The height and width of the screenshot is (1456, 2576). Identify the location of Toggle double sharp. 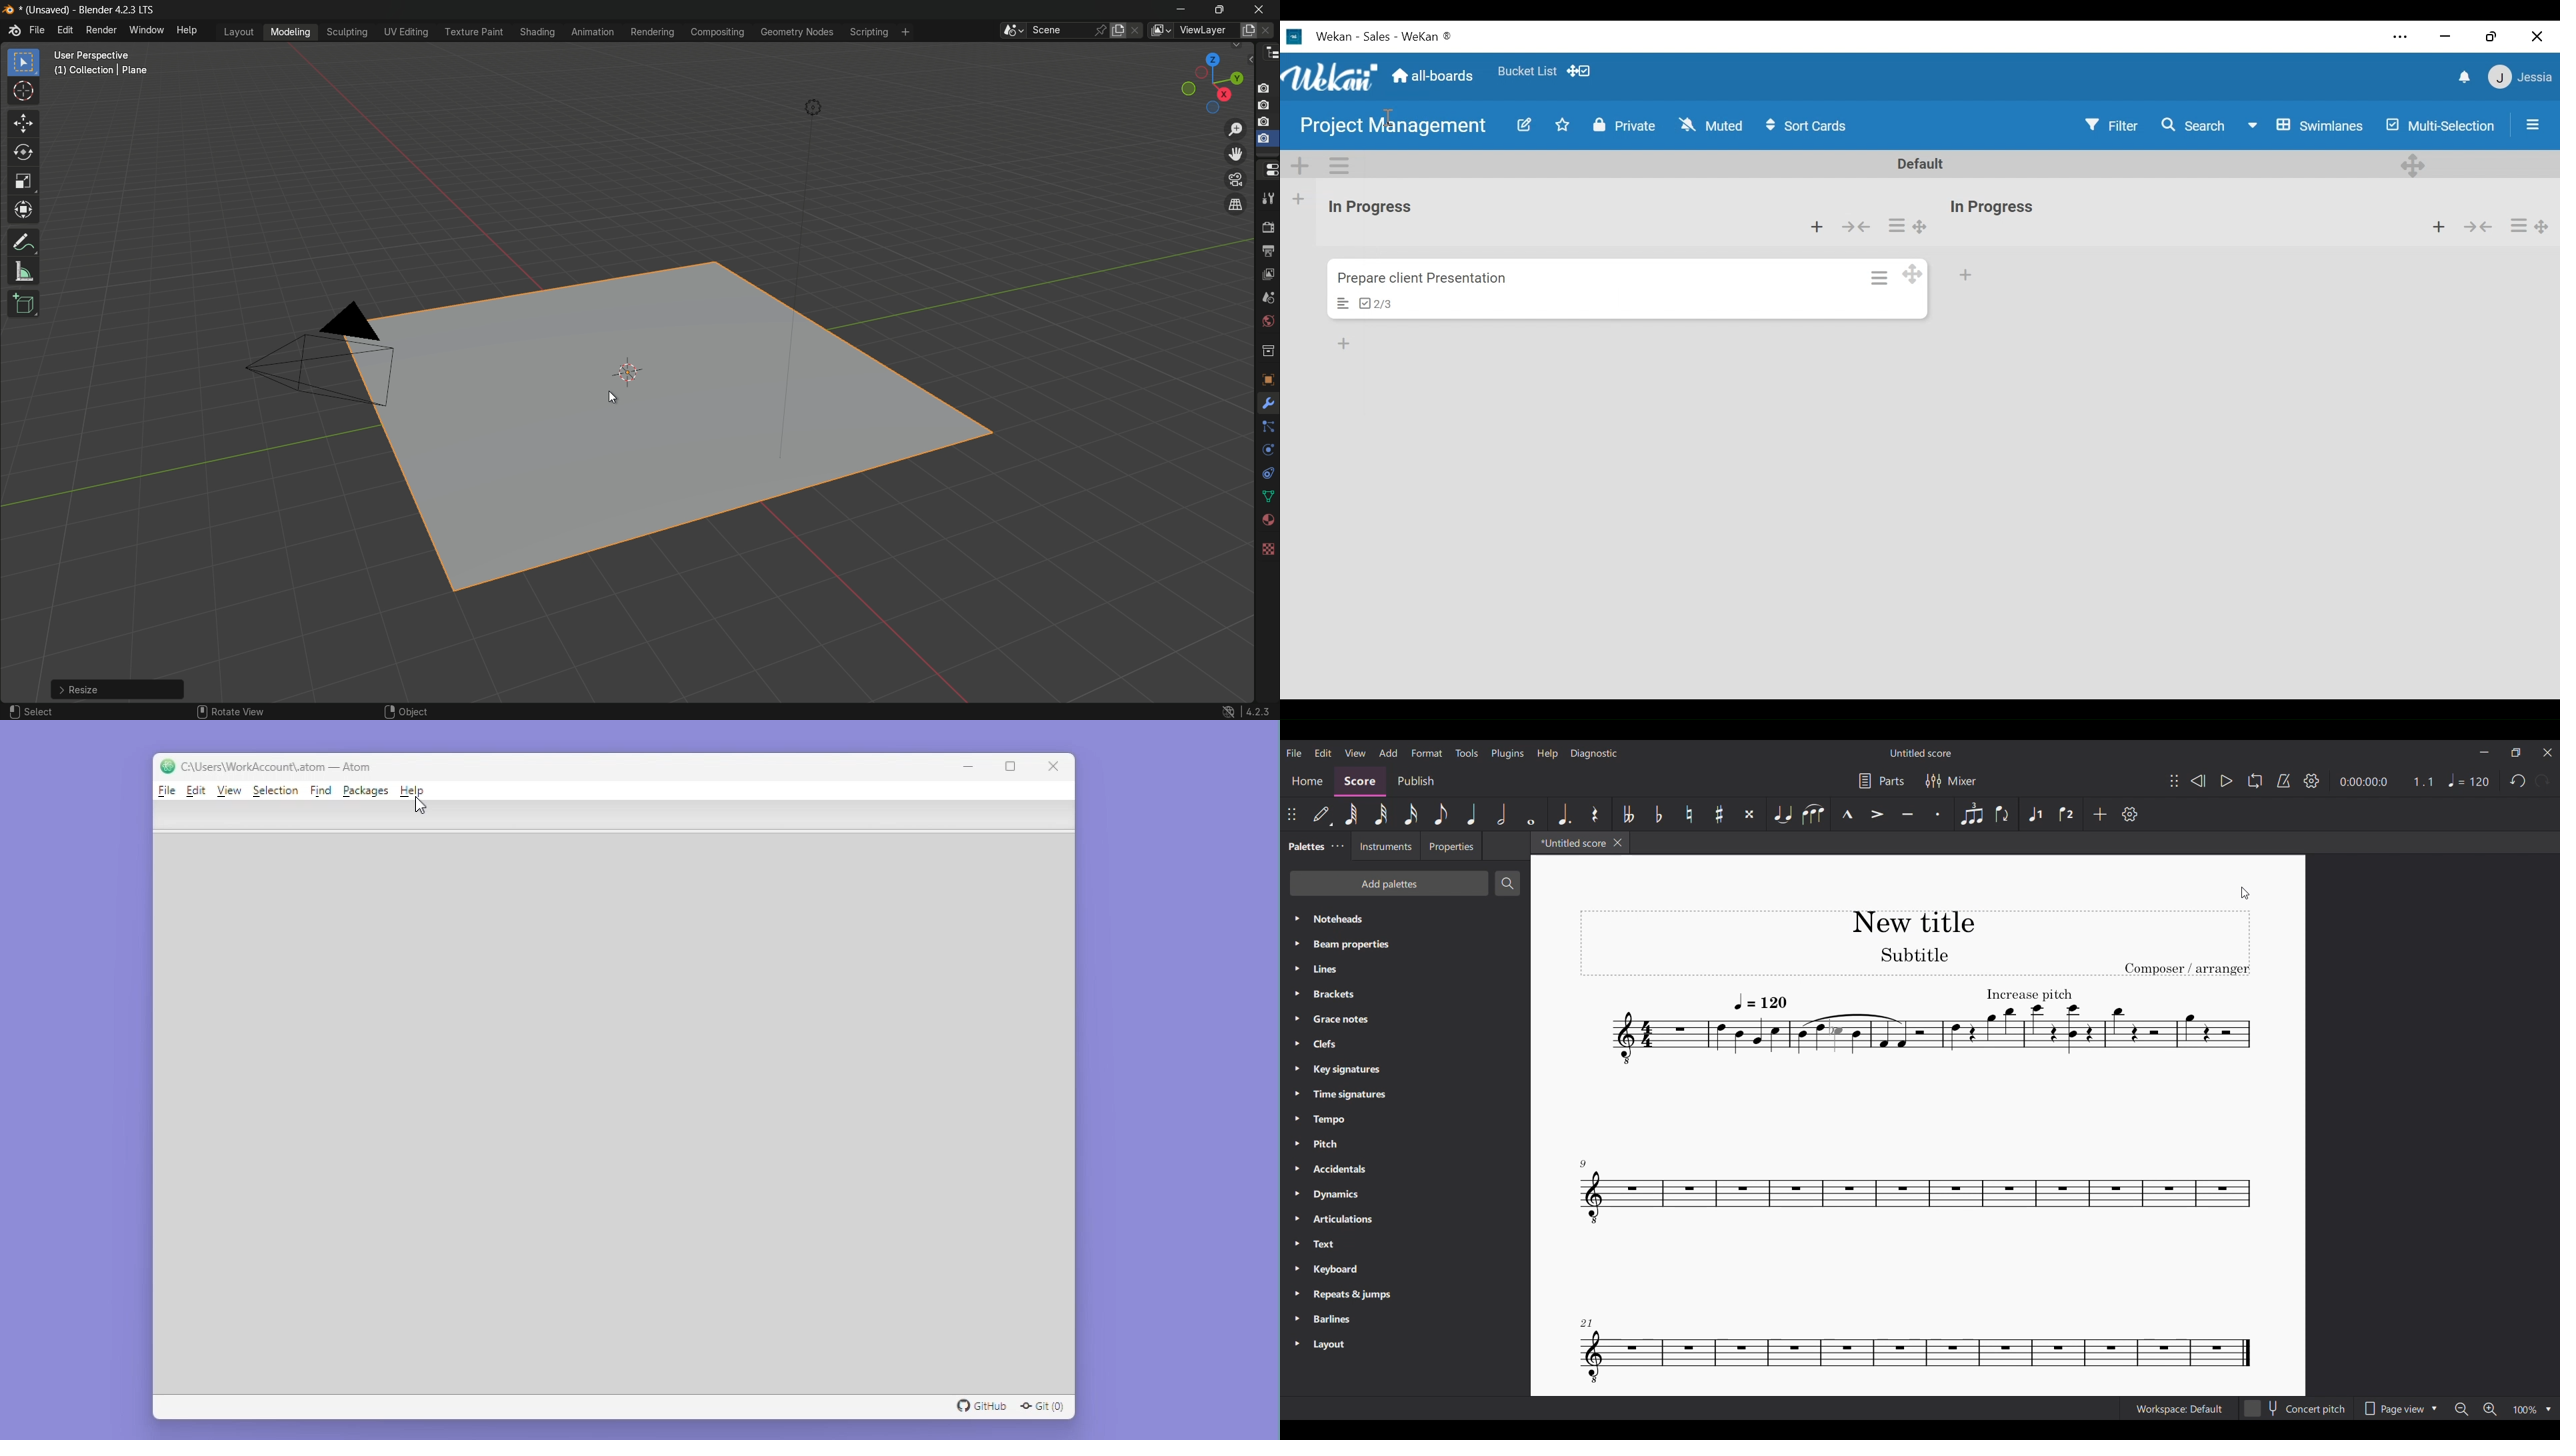
(1749, 814).